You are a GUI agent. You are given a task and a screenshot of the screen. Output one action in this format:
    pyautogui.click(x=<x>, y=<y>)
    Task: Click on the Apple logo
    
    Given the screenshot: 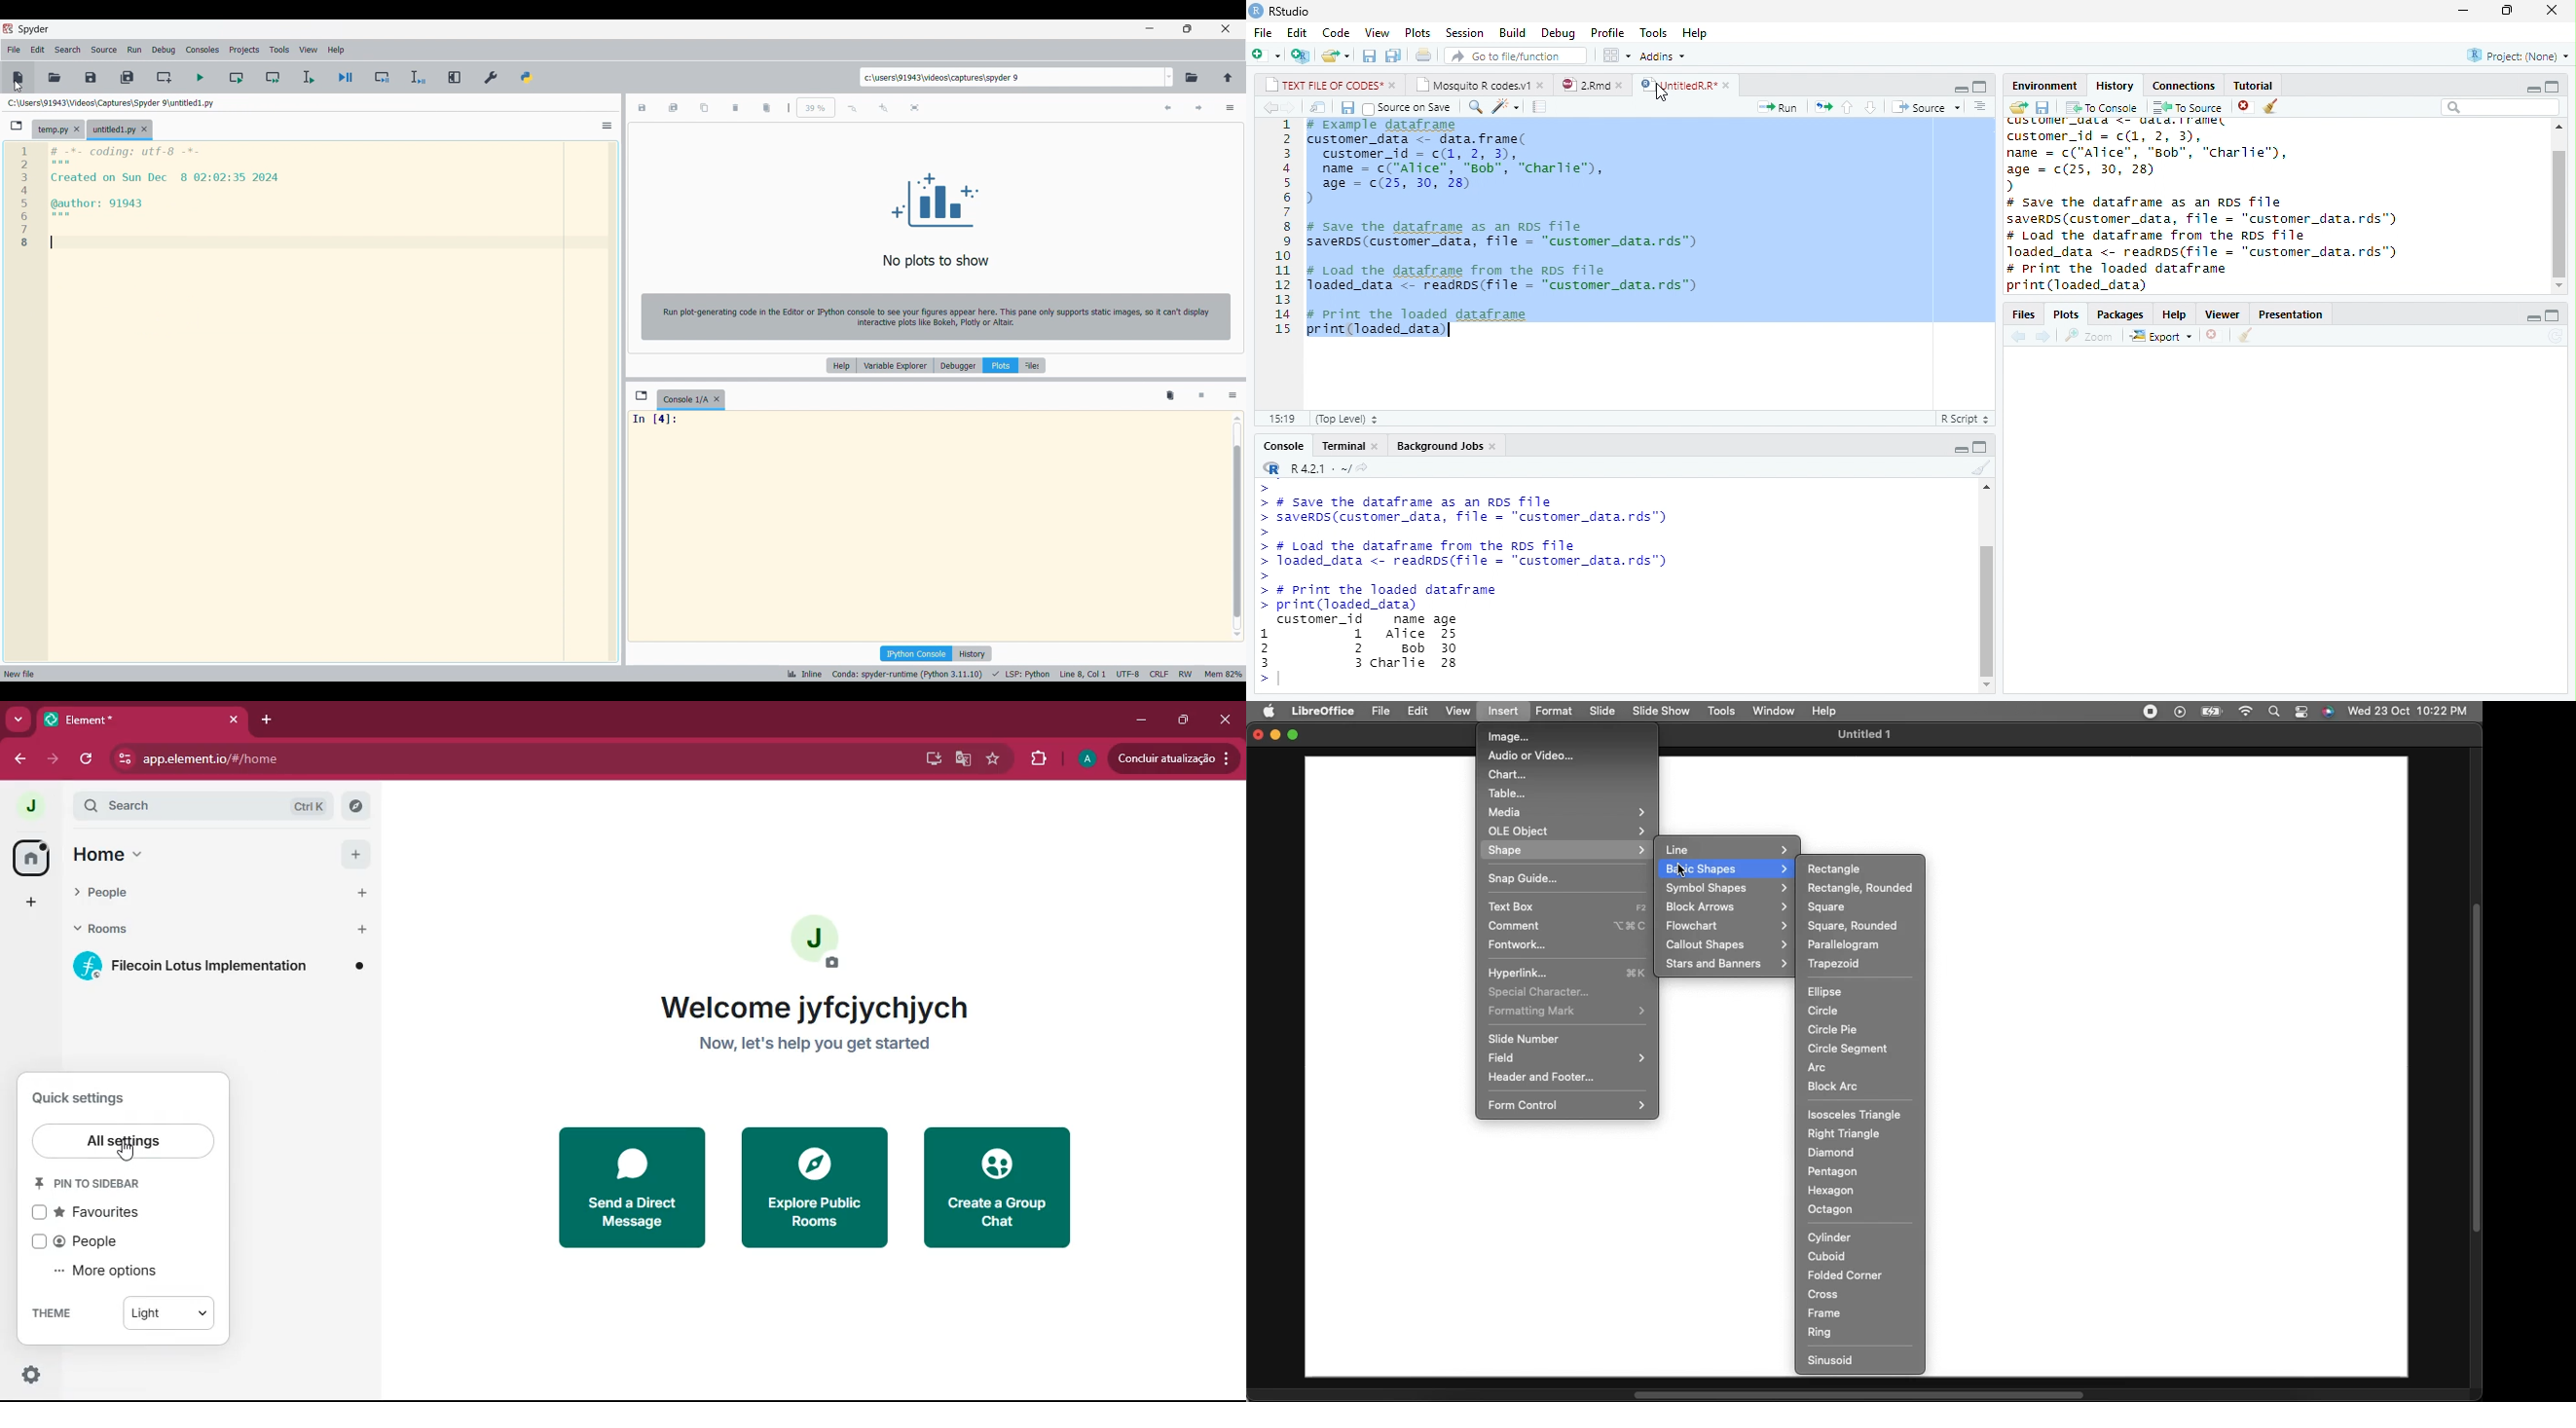 What is the action you would take?
    pyautogui.click(x=1271, y=712)
    